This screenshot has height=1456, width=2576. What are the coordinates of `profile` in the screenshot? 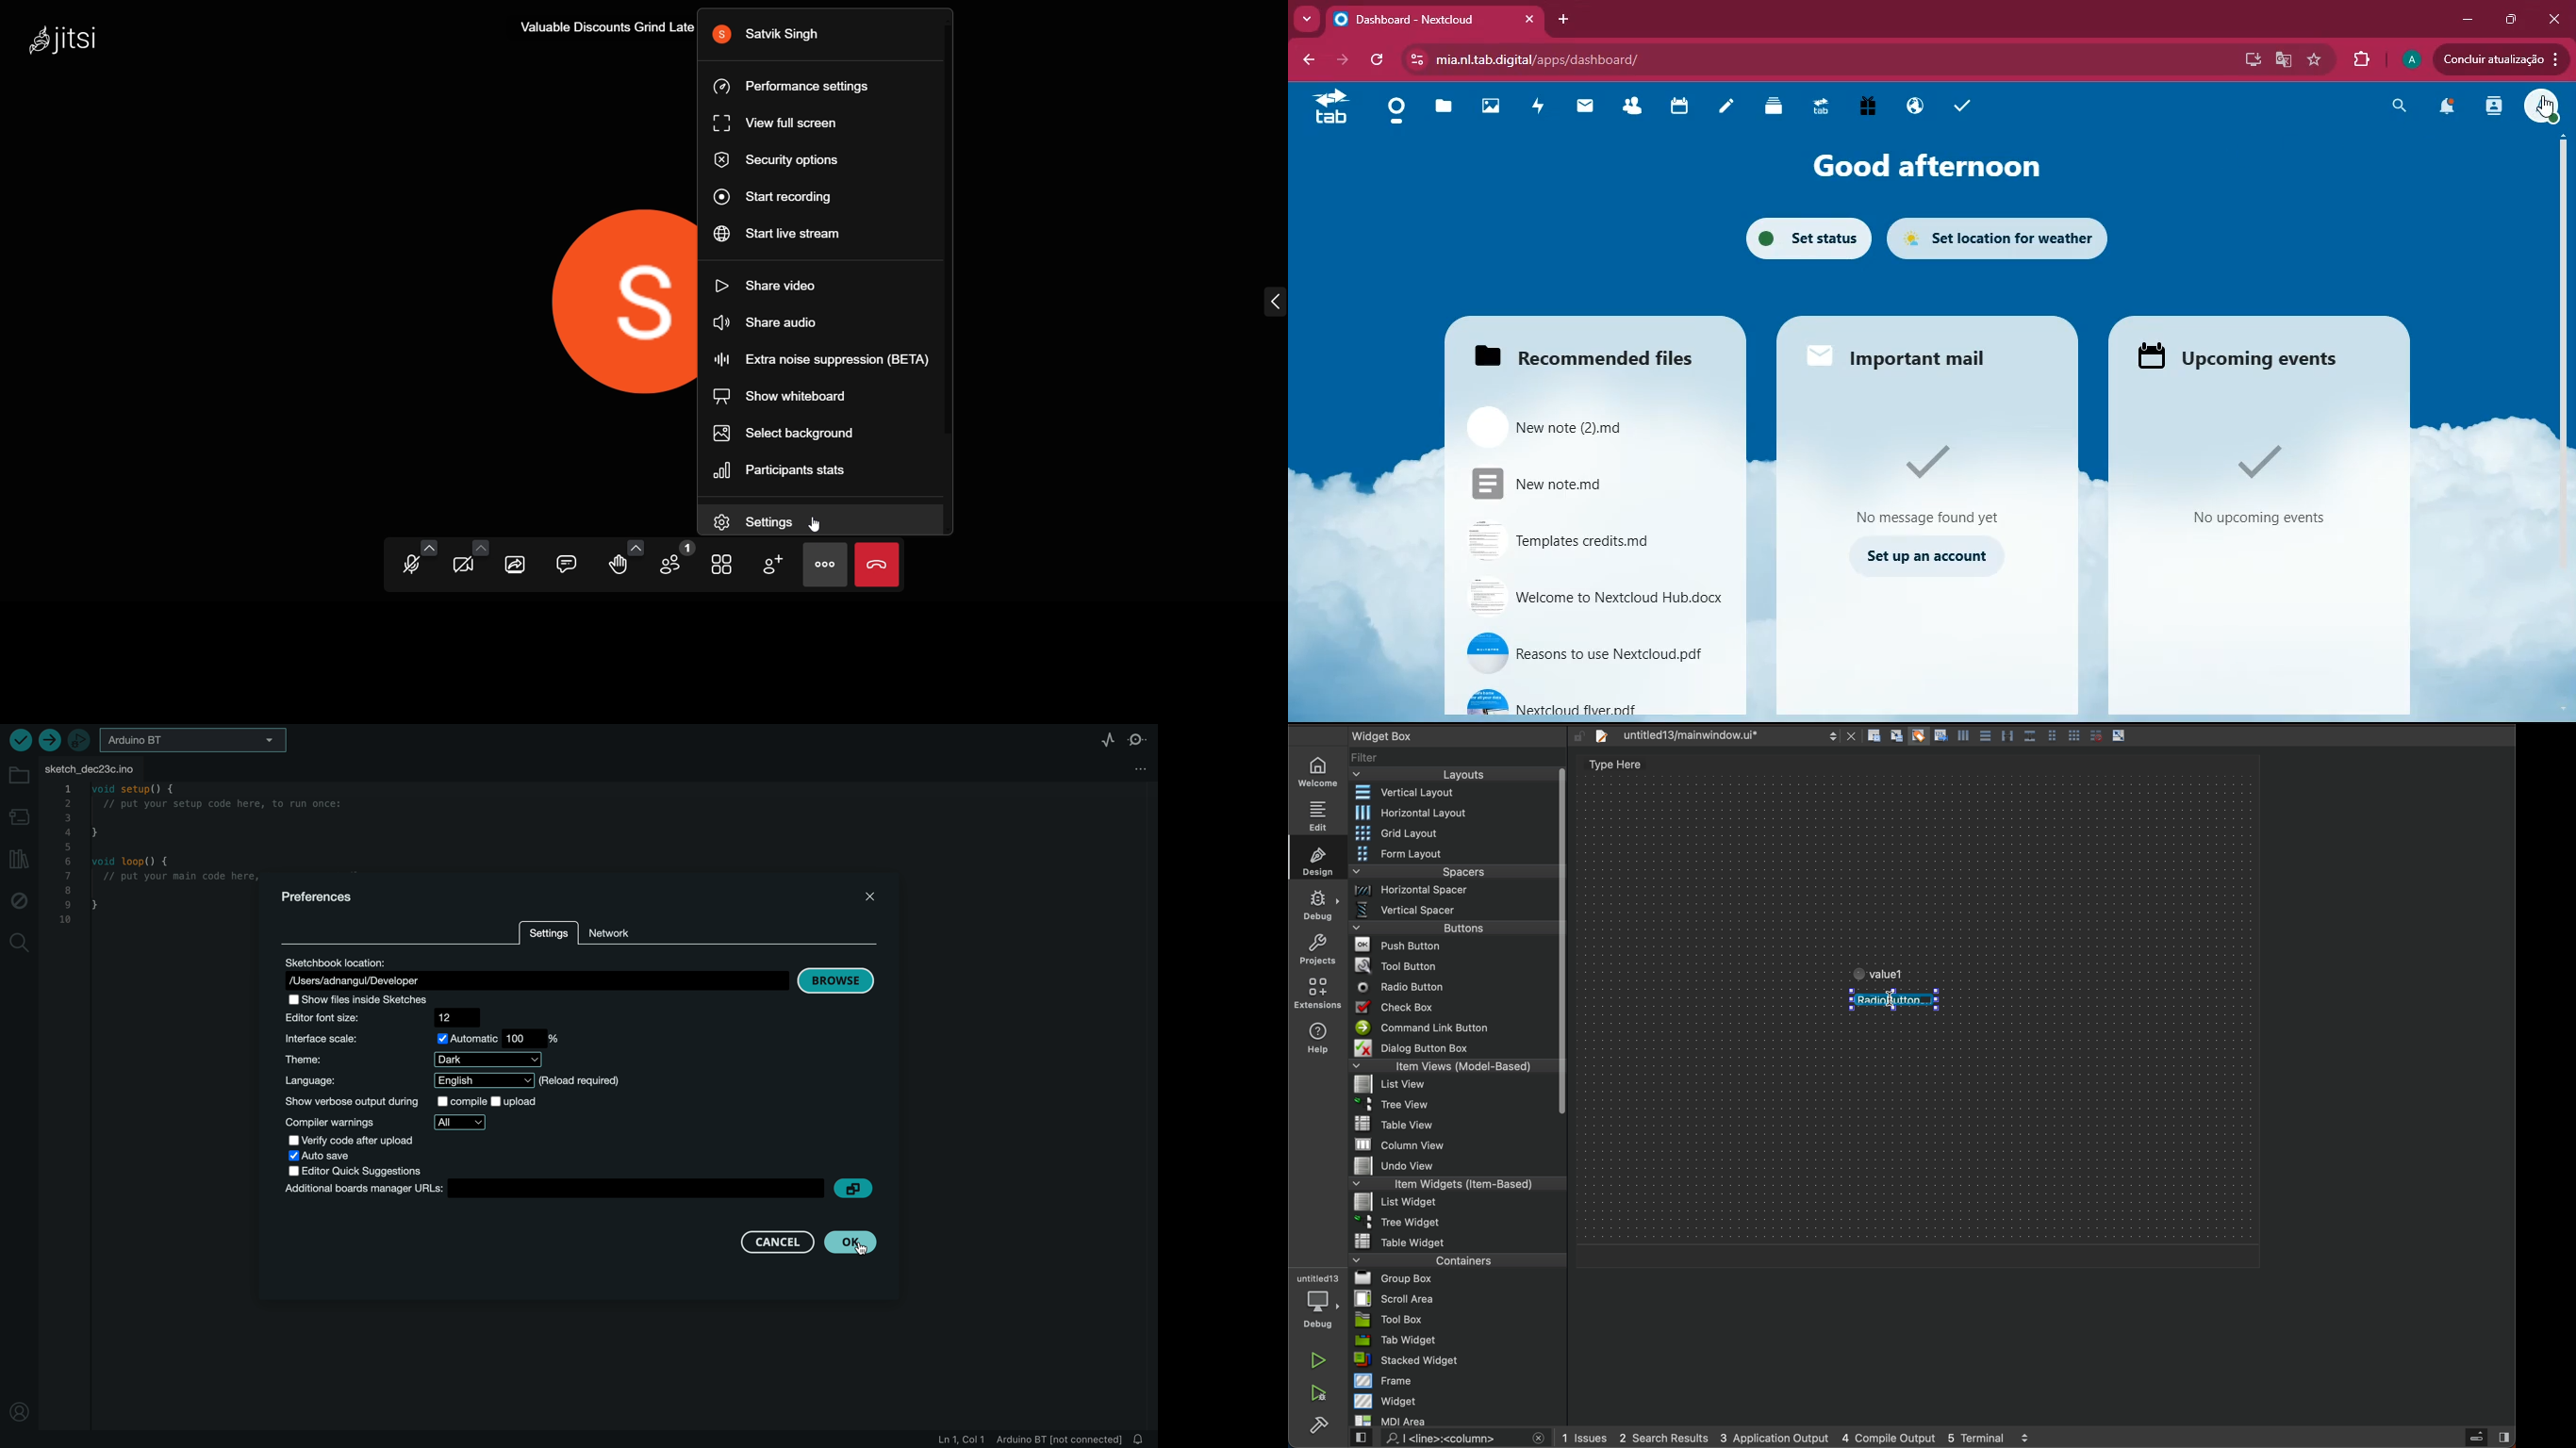 It's located at (2408, 59).